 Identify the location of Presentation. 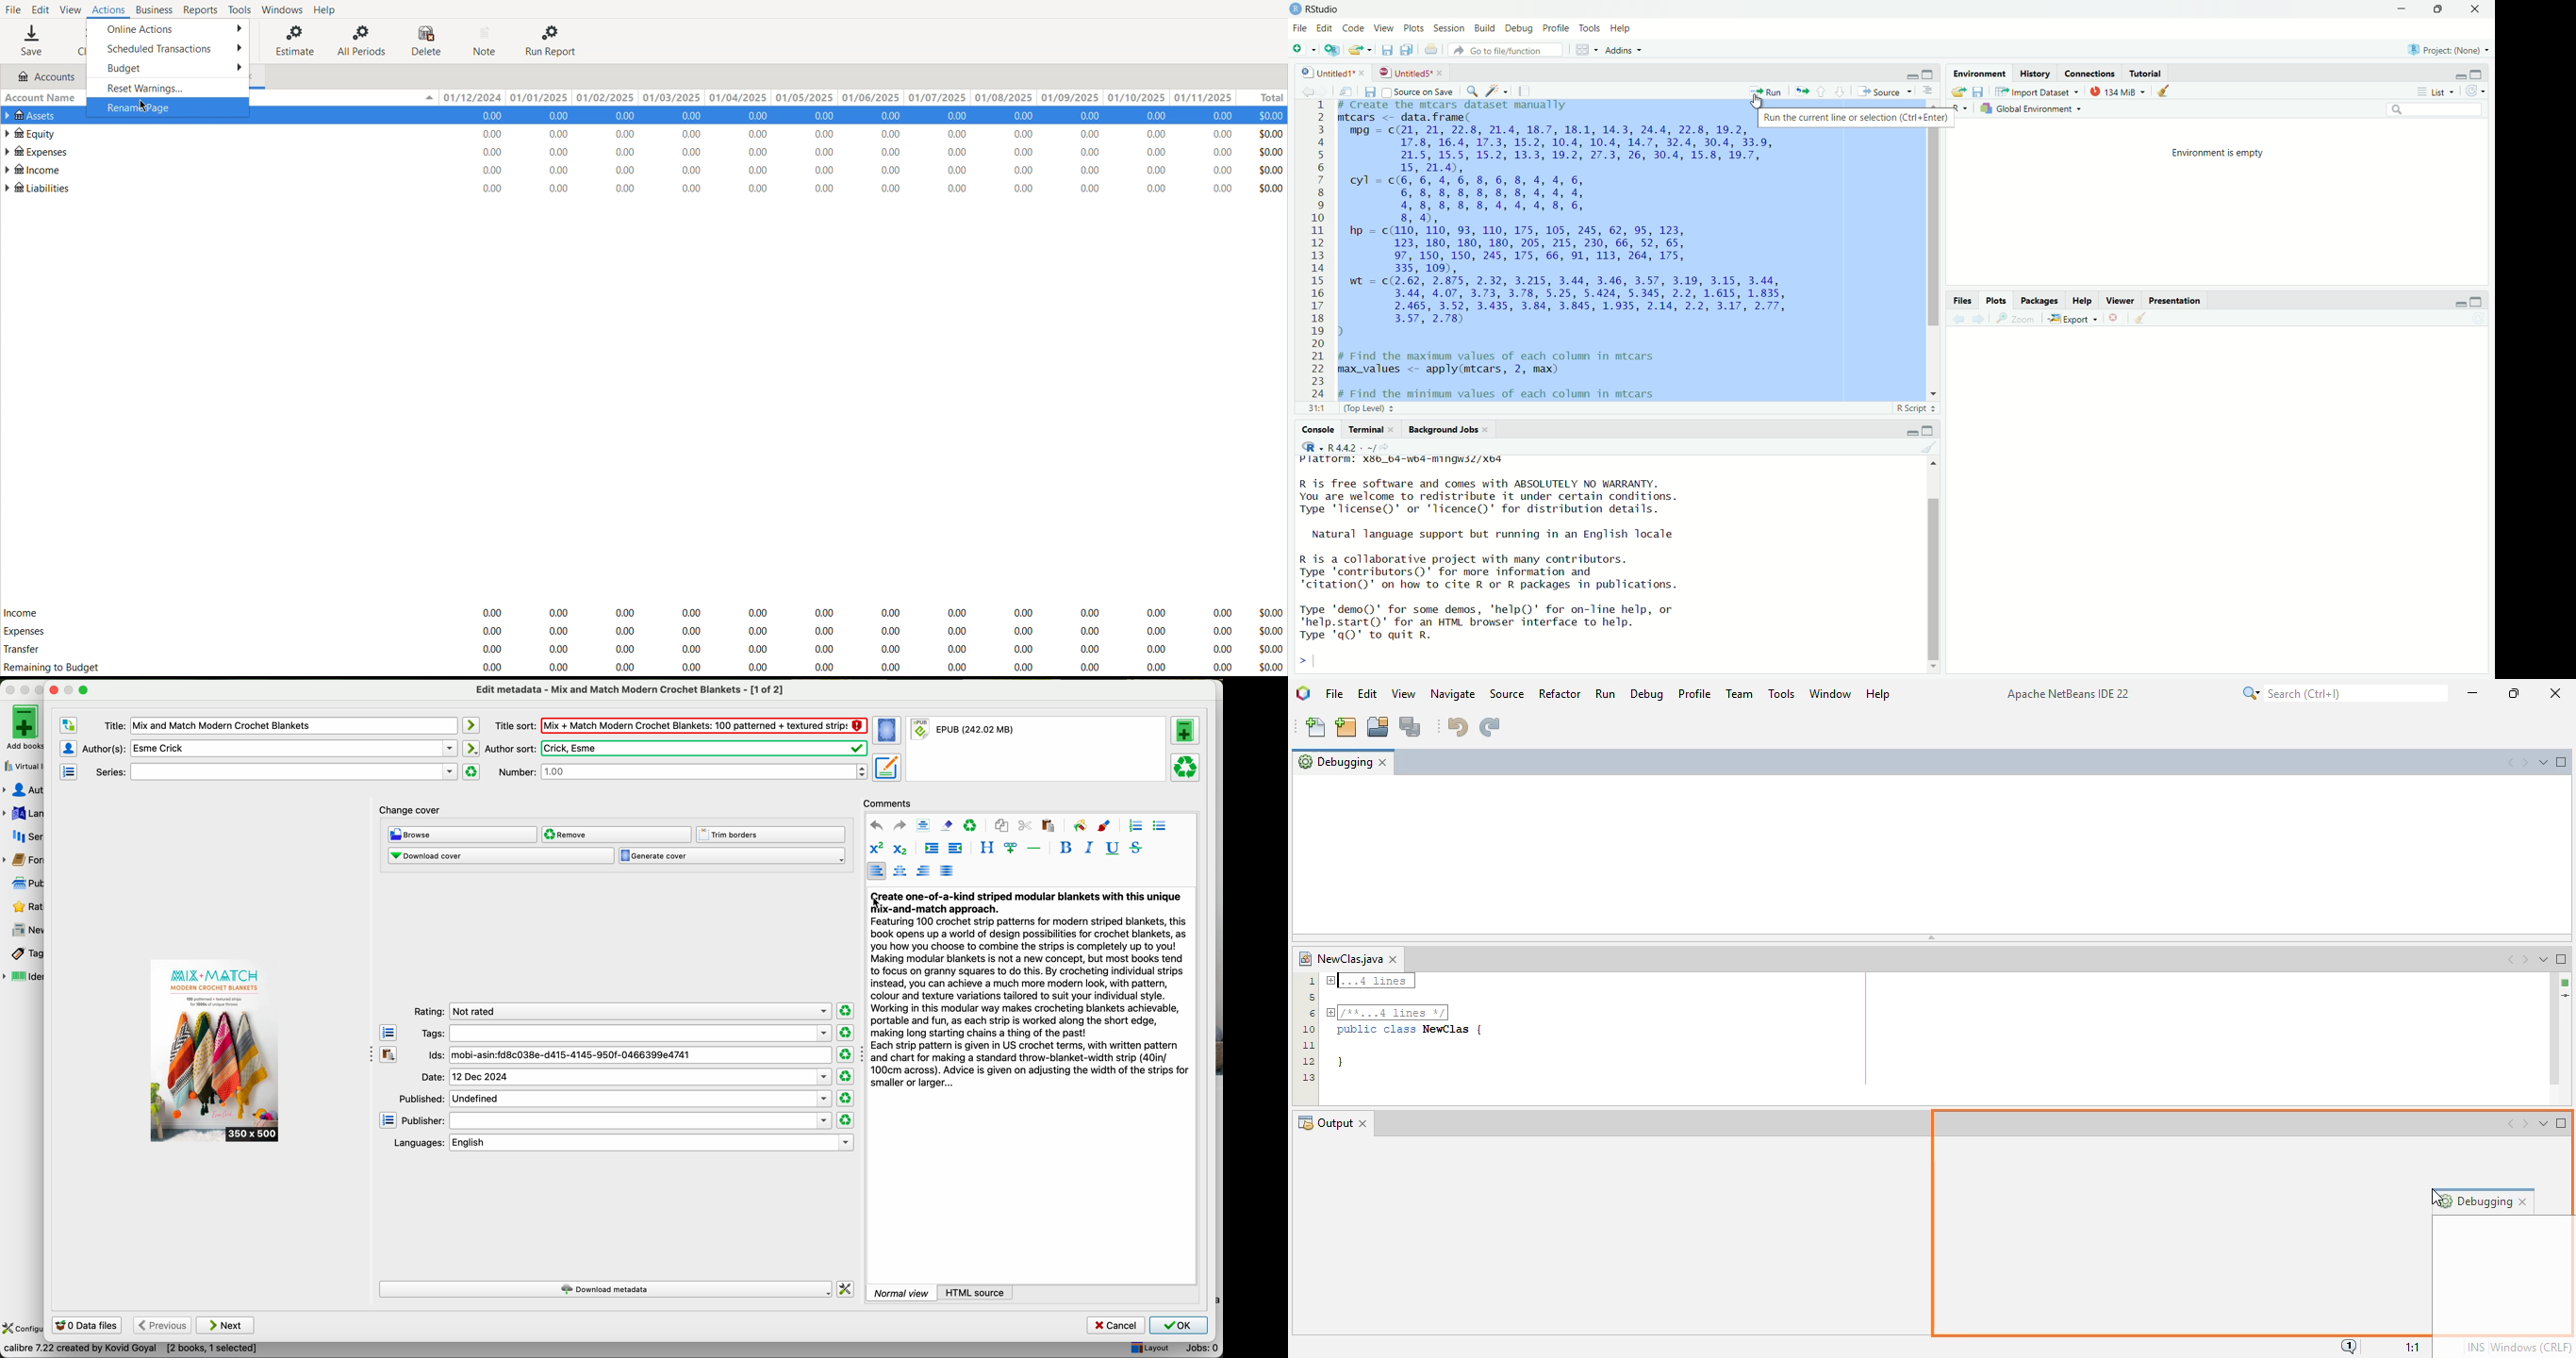
(2185, 300).